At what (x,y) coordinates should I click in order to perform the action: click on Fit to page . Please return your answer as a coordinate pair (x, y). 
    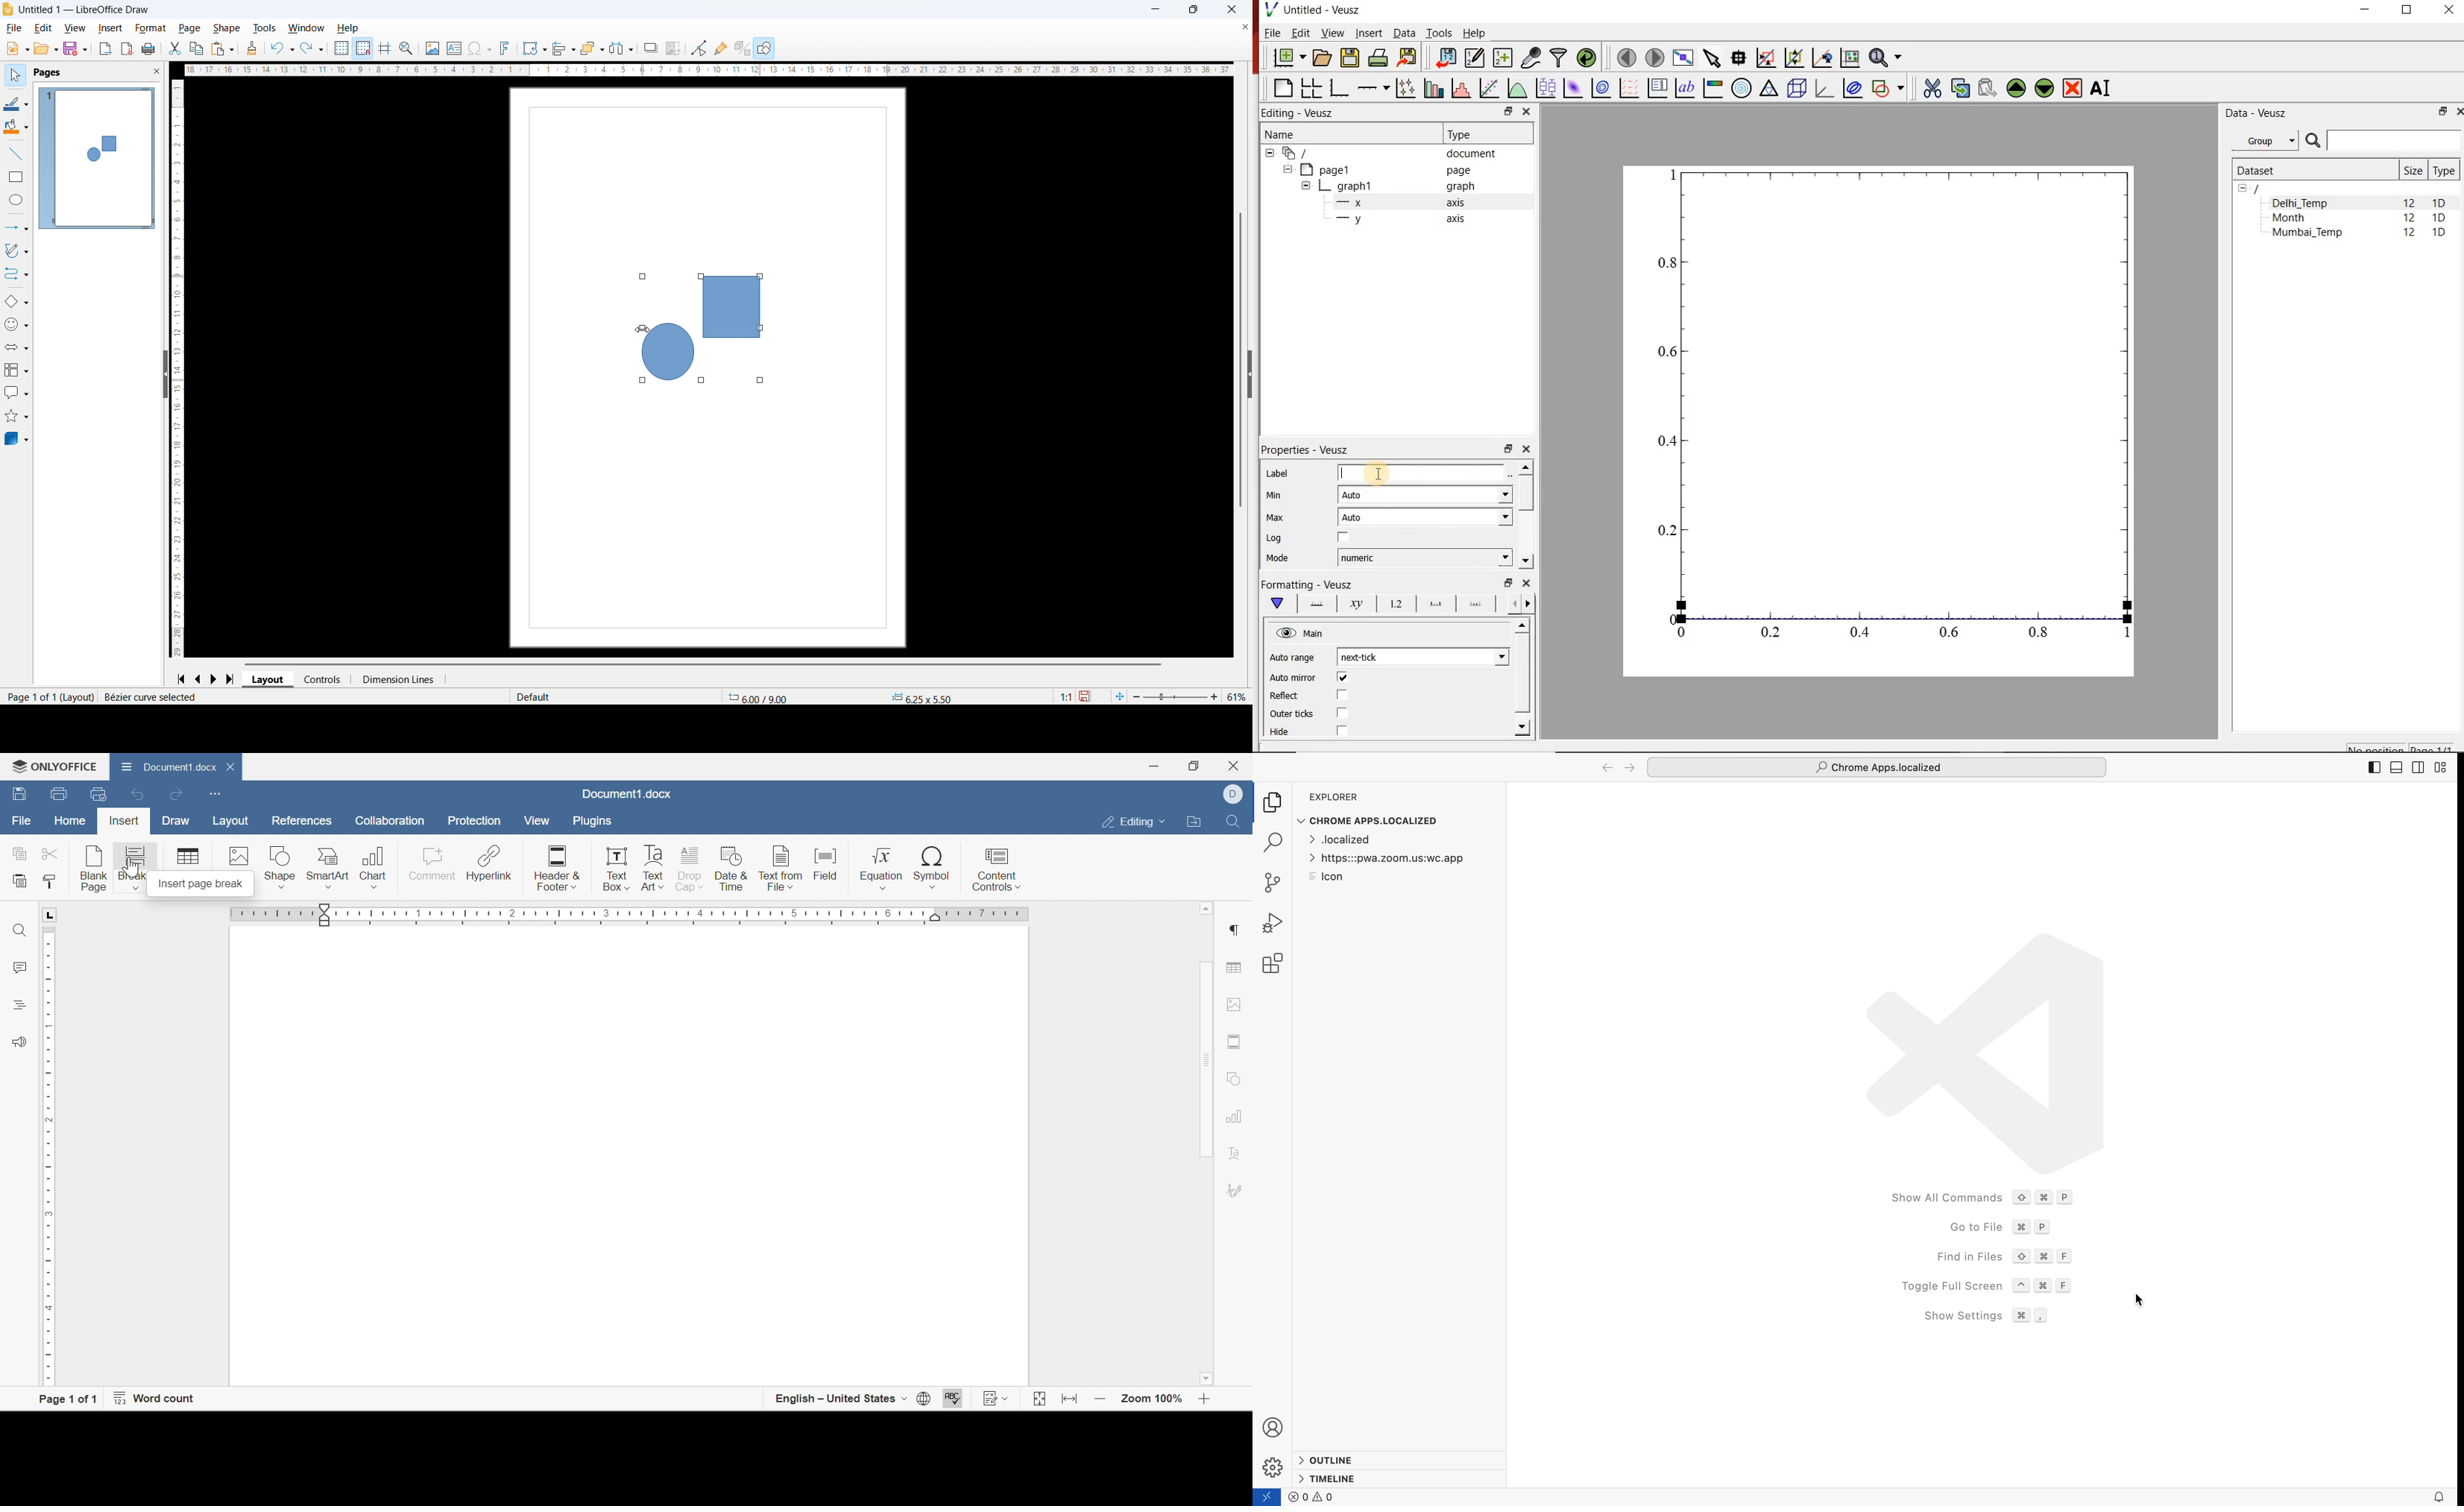
    Looking at the image, I should click on (1119, 697).